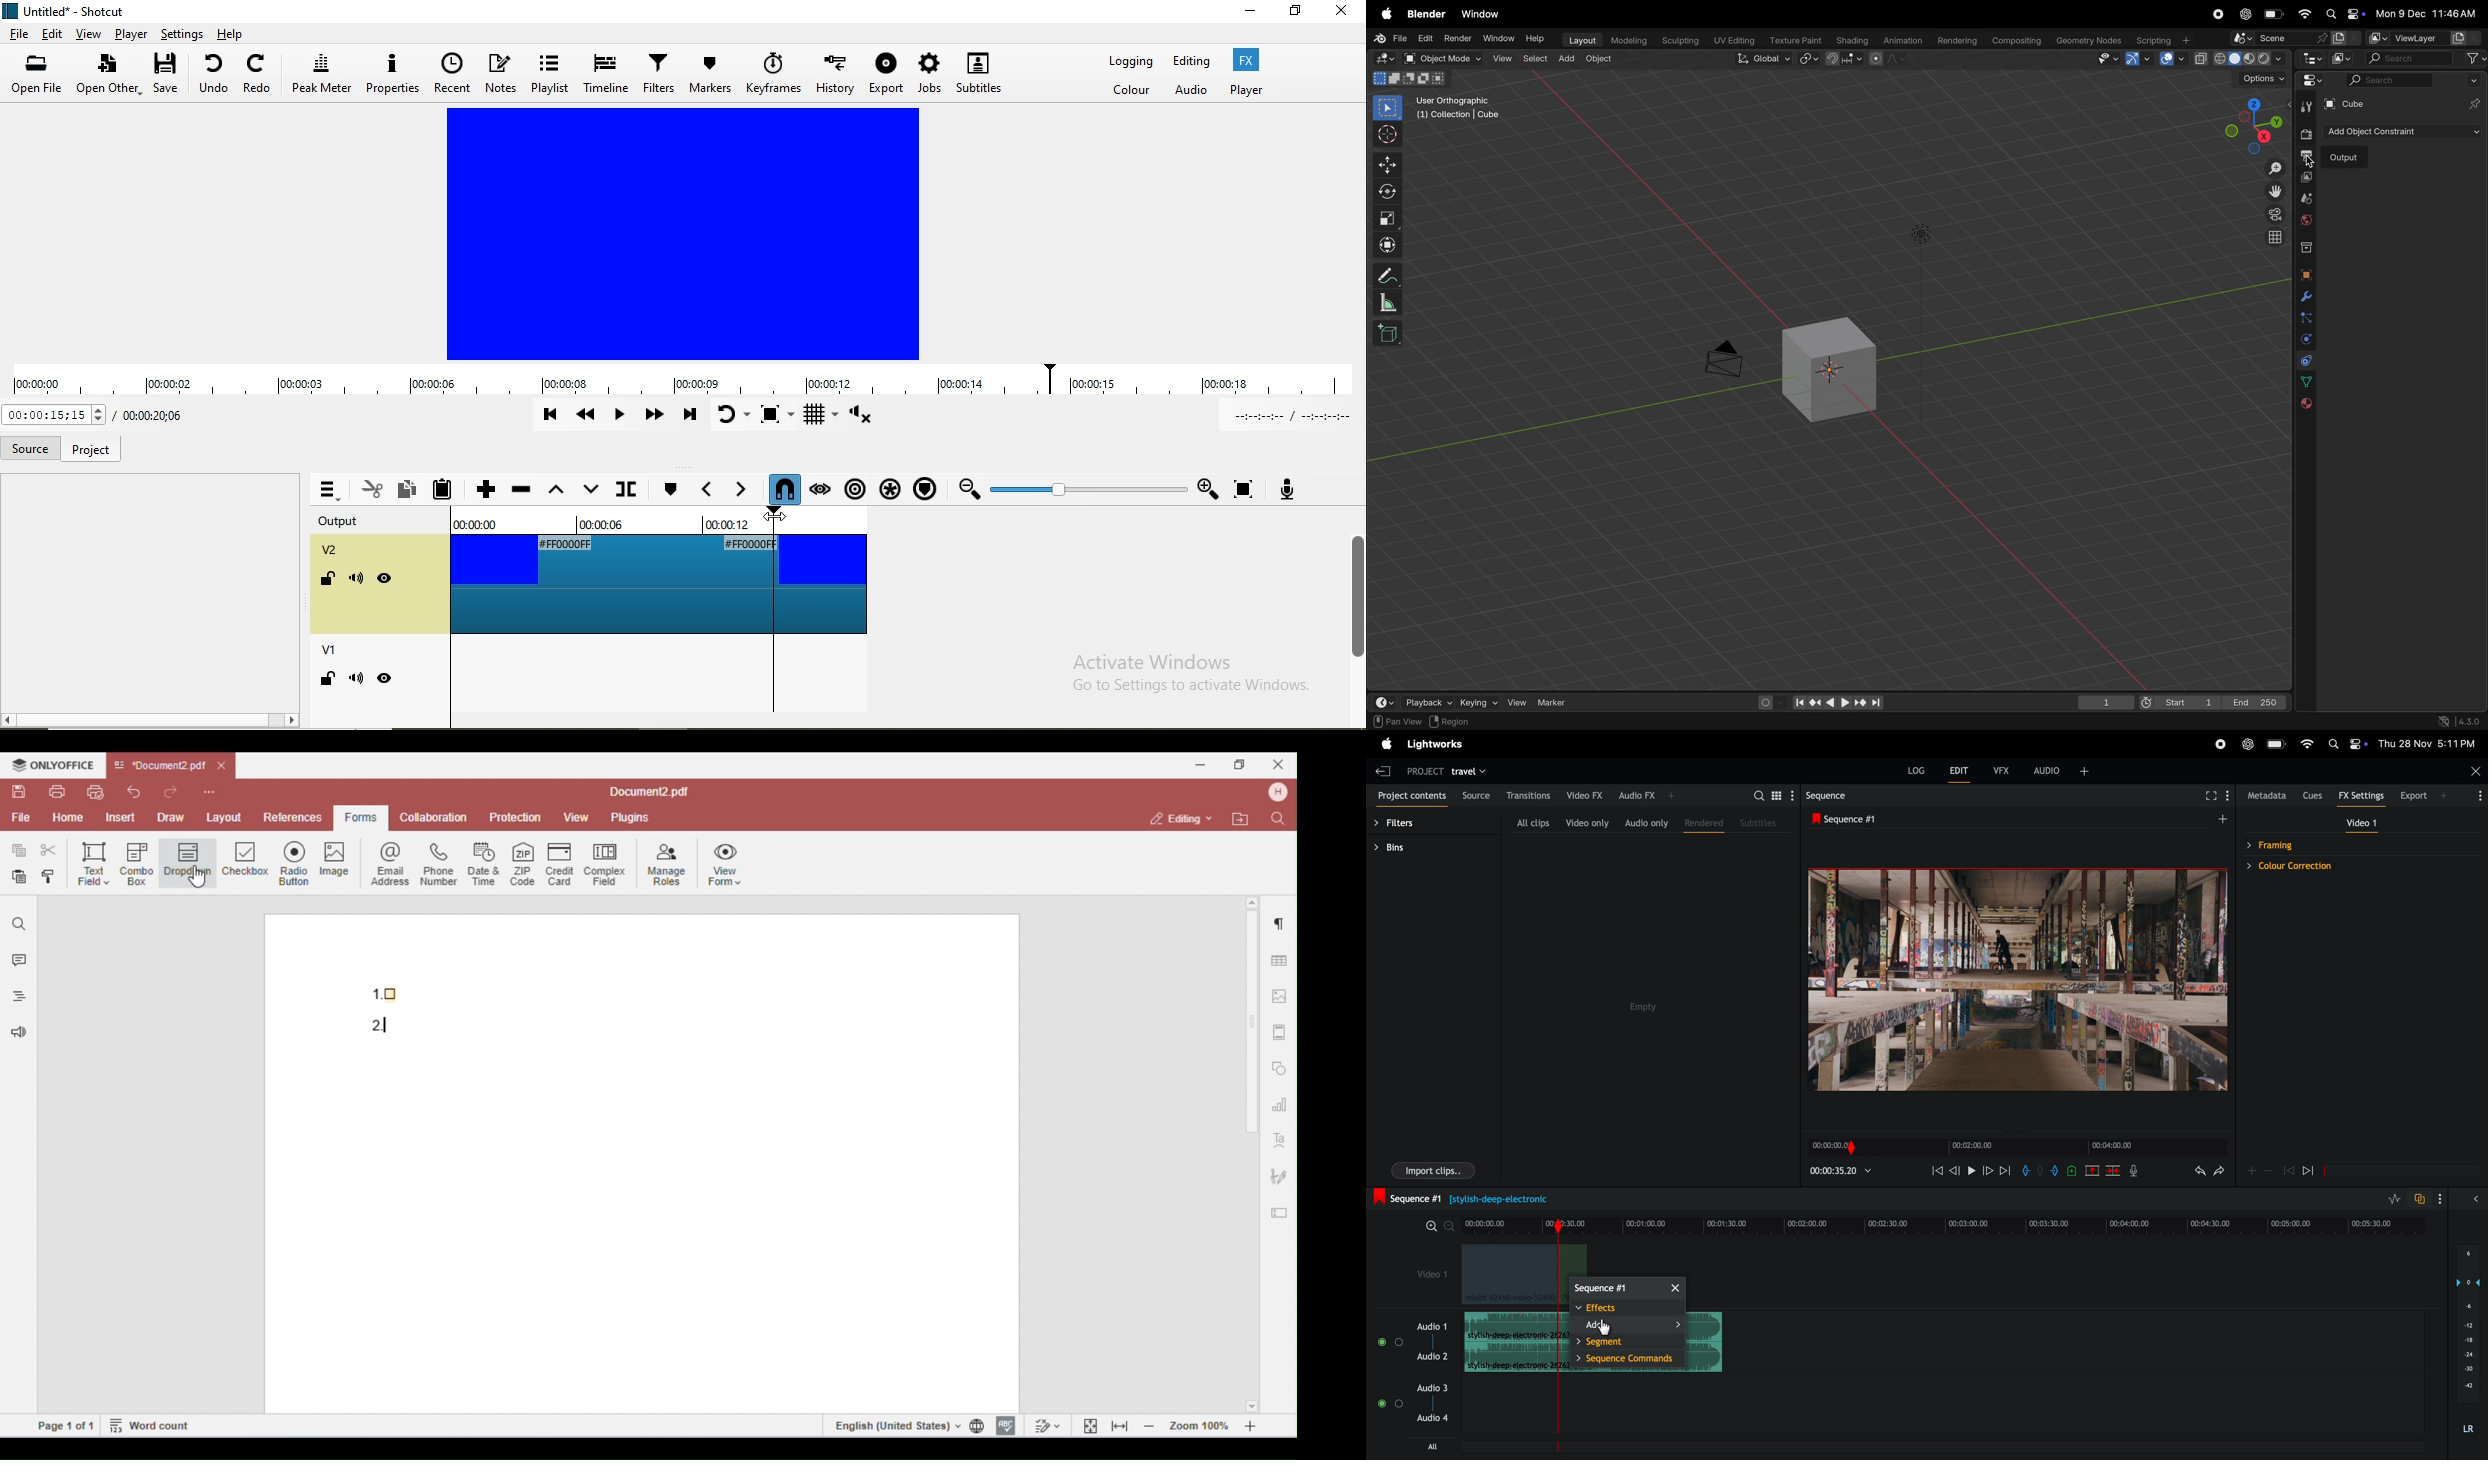 The width and height of the screenshot is (2492, 1484). I want to click on fx setting, so click(2360, 796).